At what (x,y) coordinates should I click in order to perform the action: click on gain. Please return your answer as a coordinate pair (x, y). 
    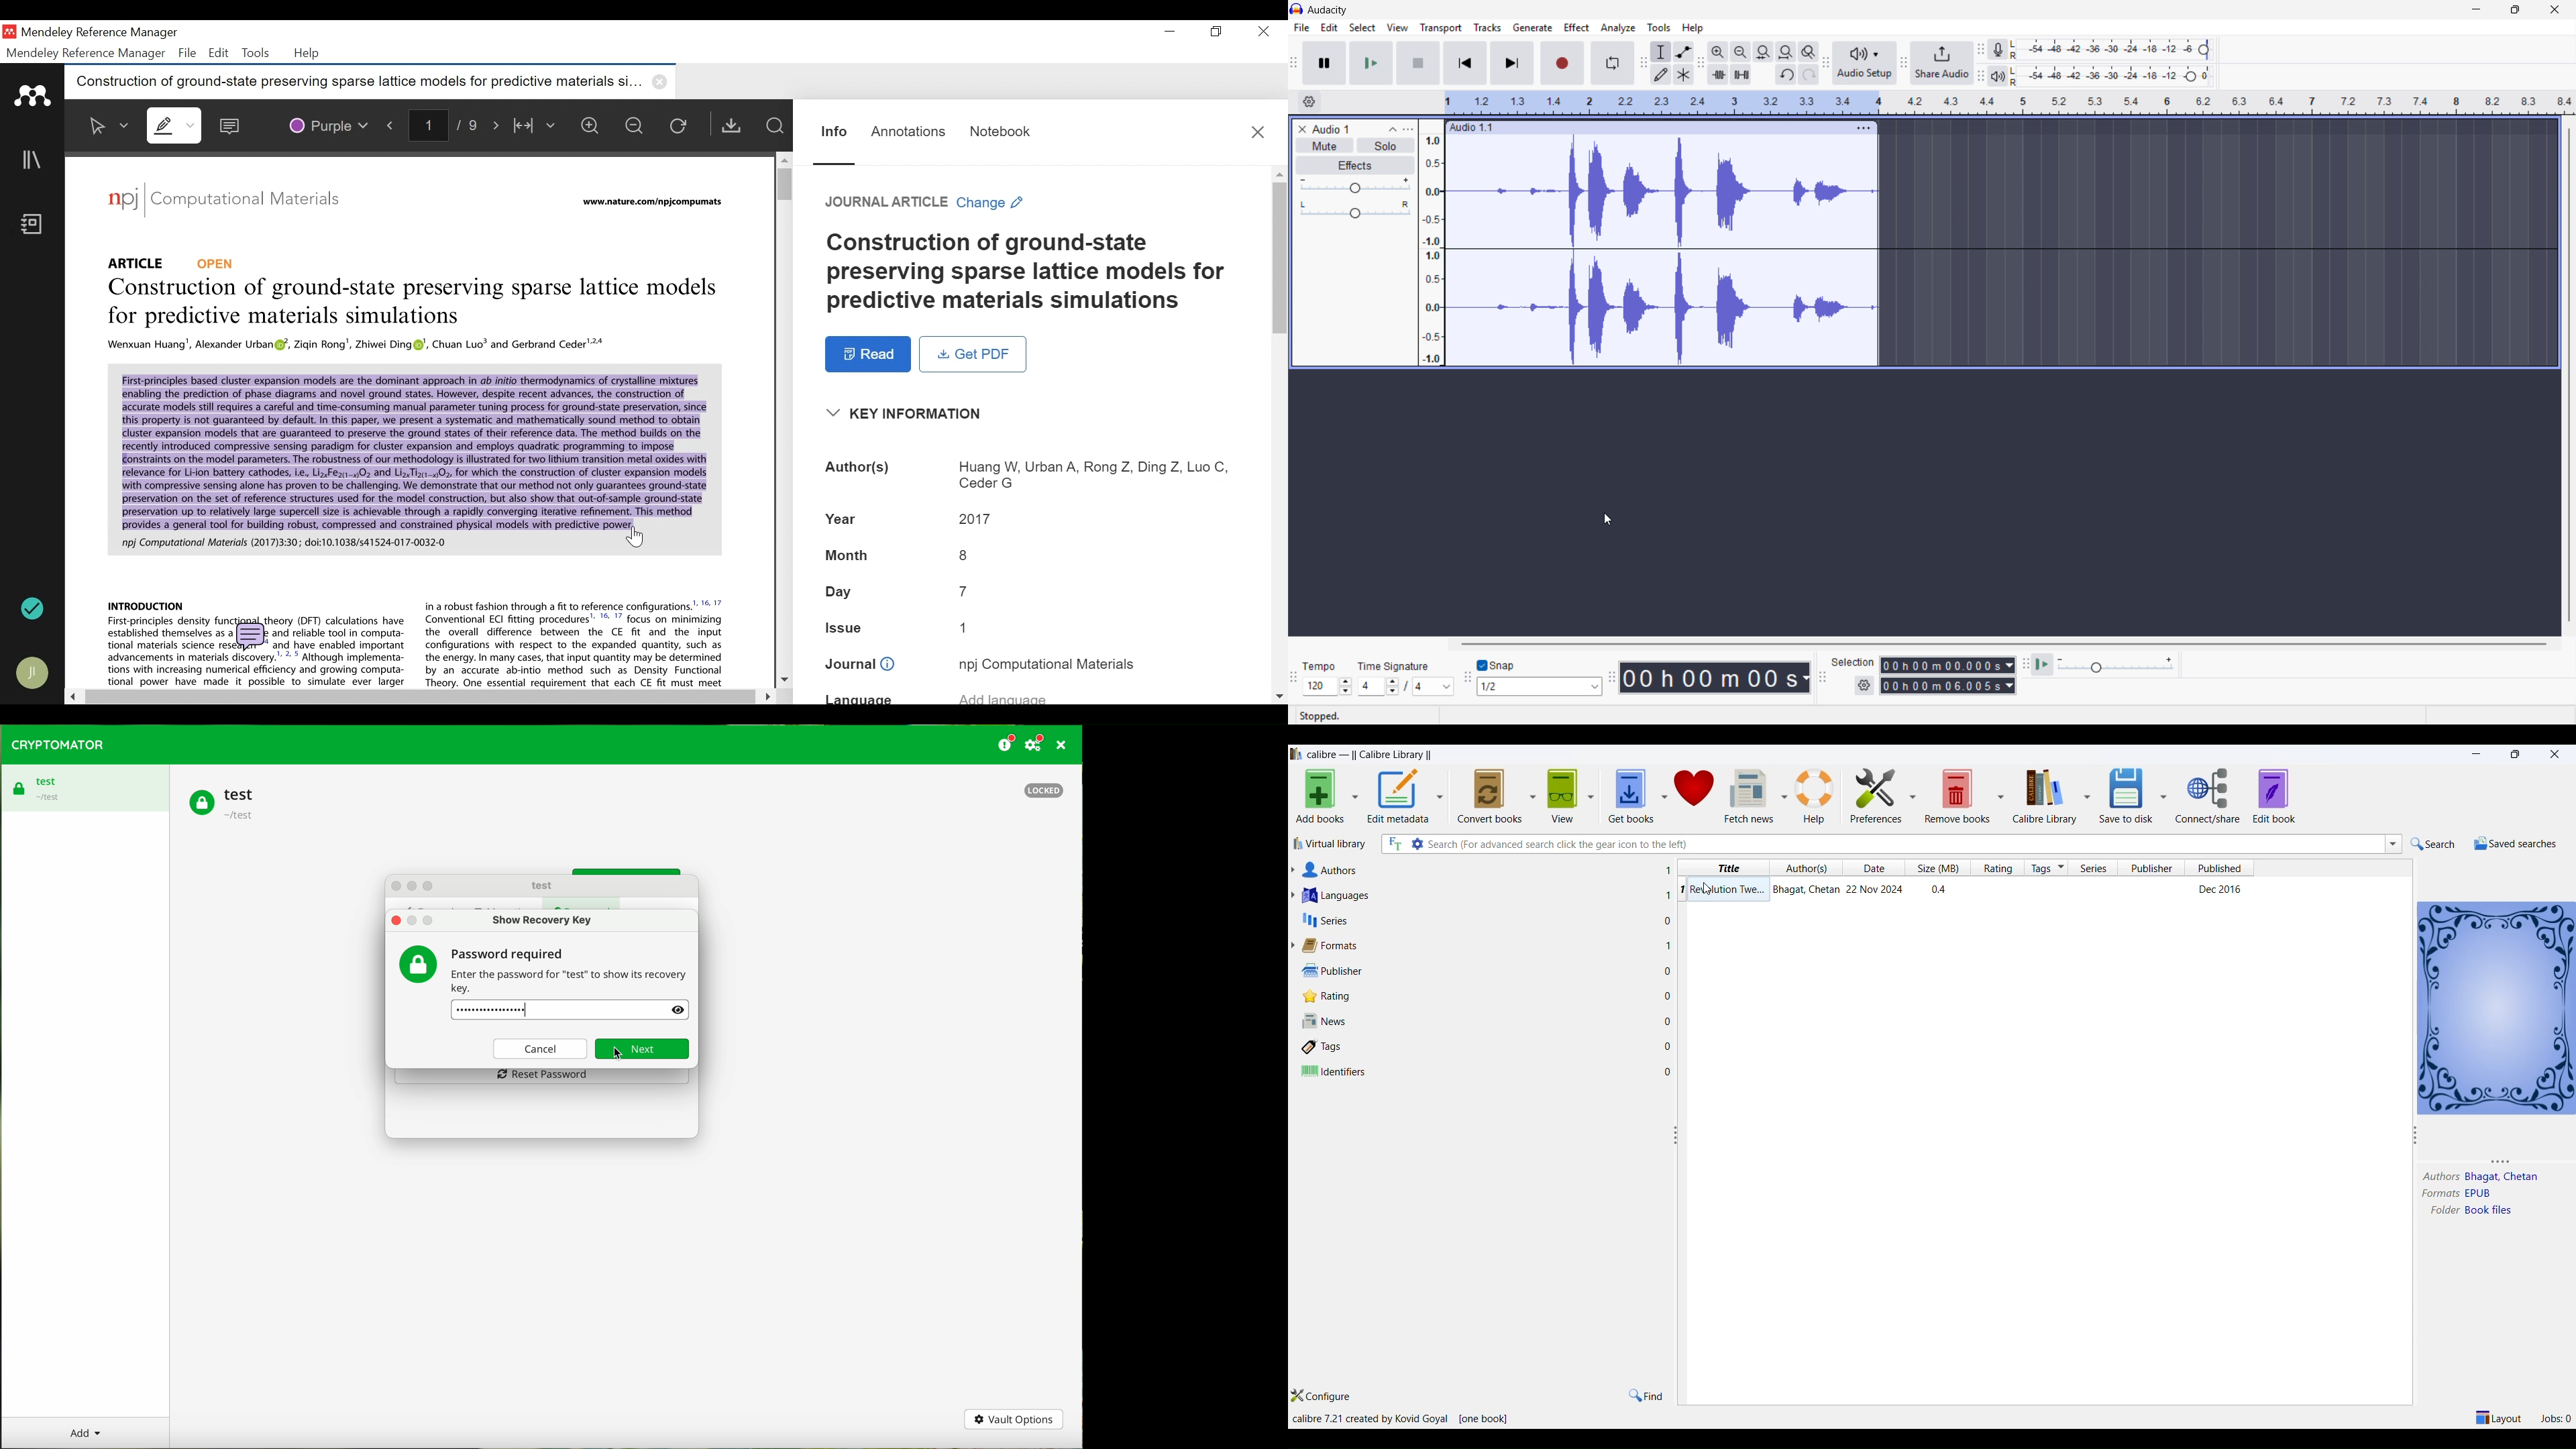
    Looking at the image, I should click on (1356, 188).